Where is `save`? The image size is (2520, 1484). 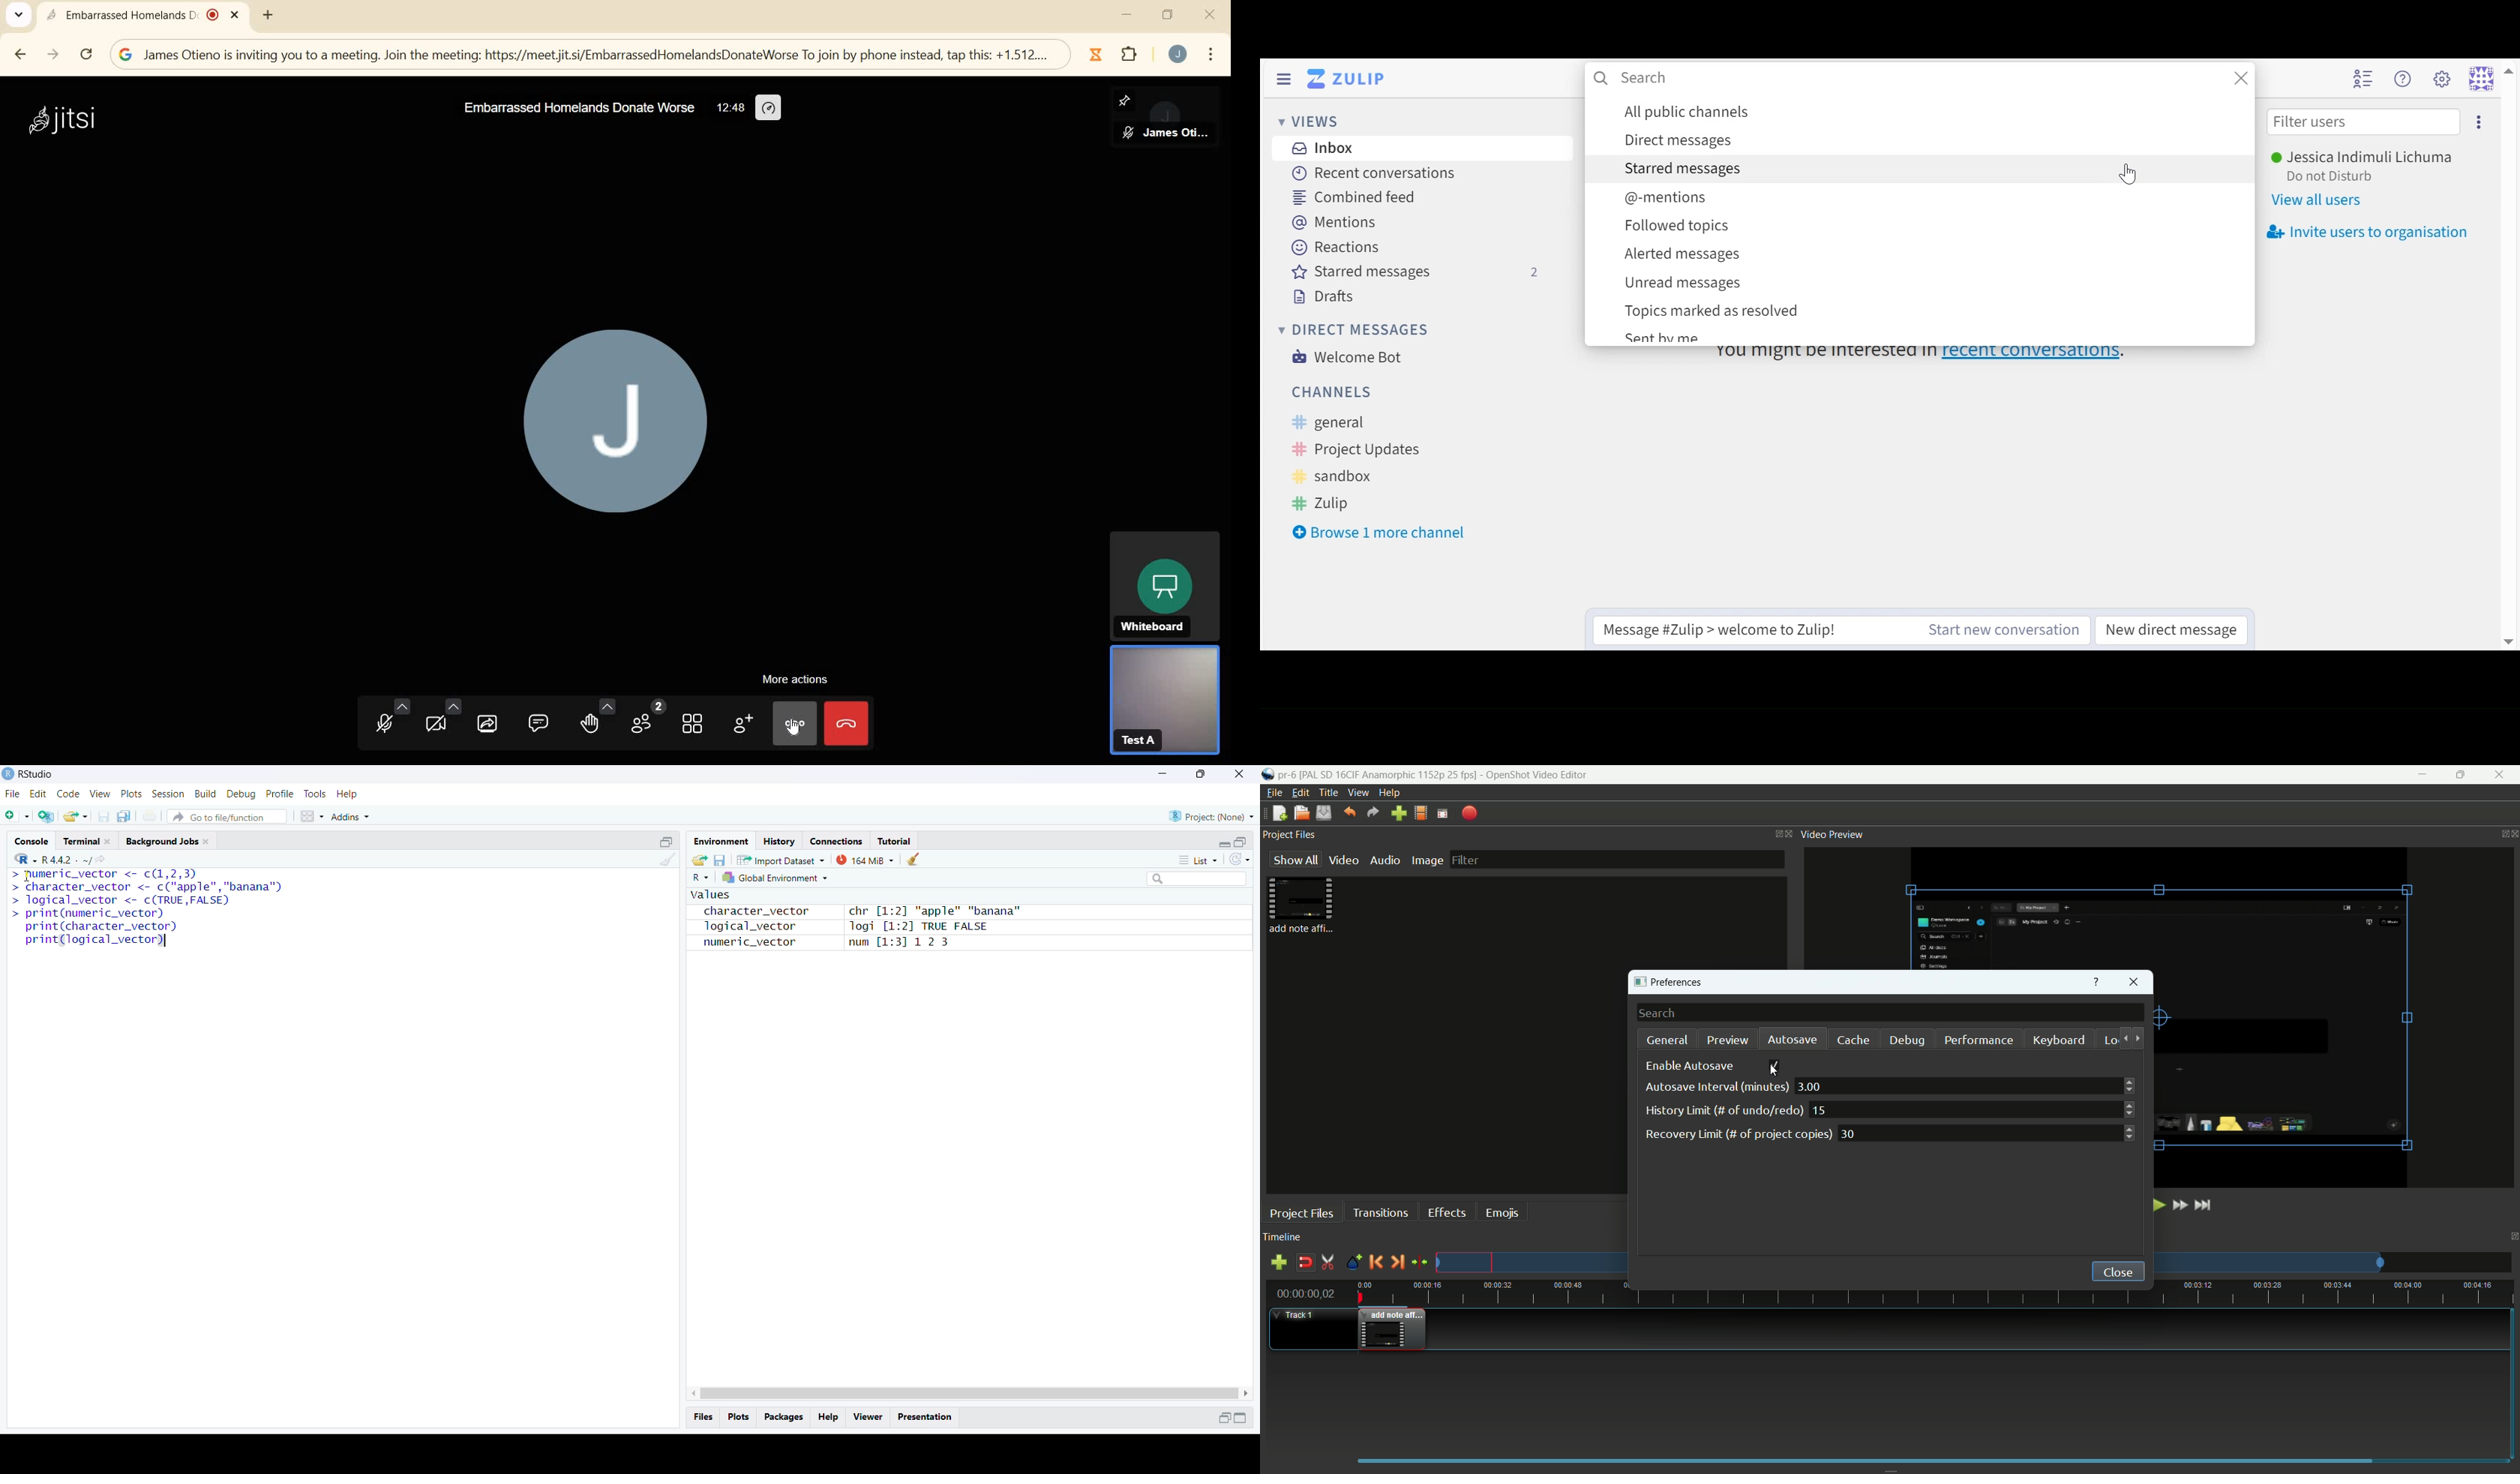
save is located at coordinates (719, 860).